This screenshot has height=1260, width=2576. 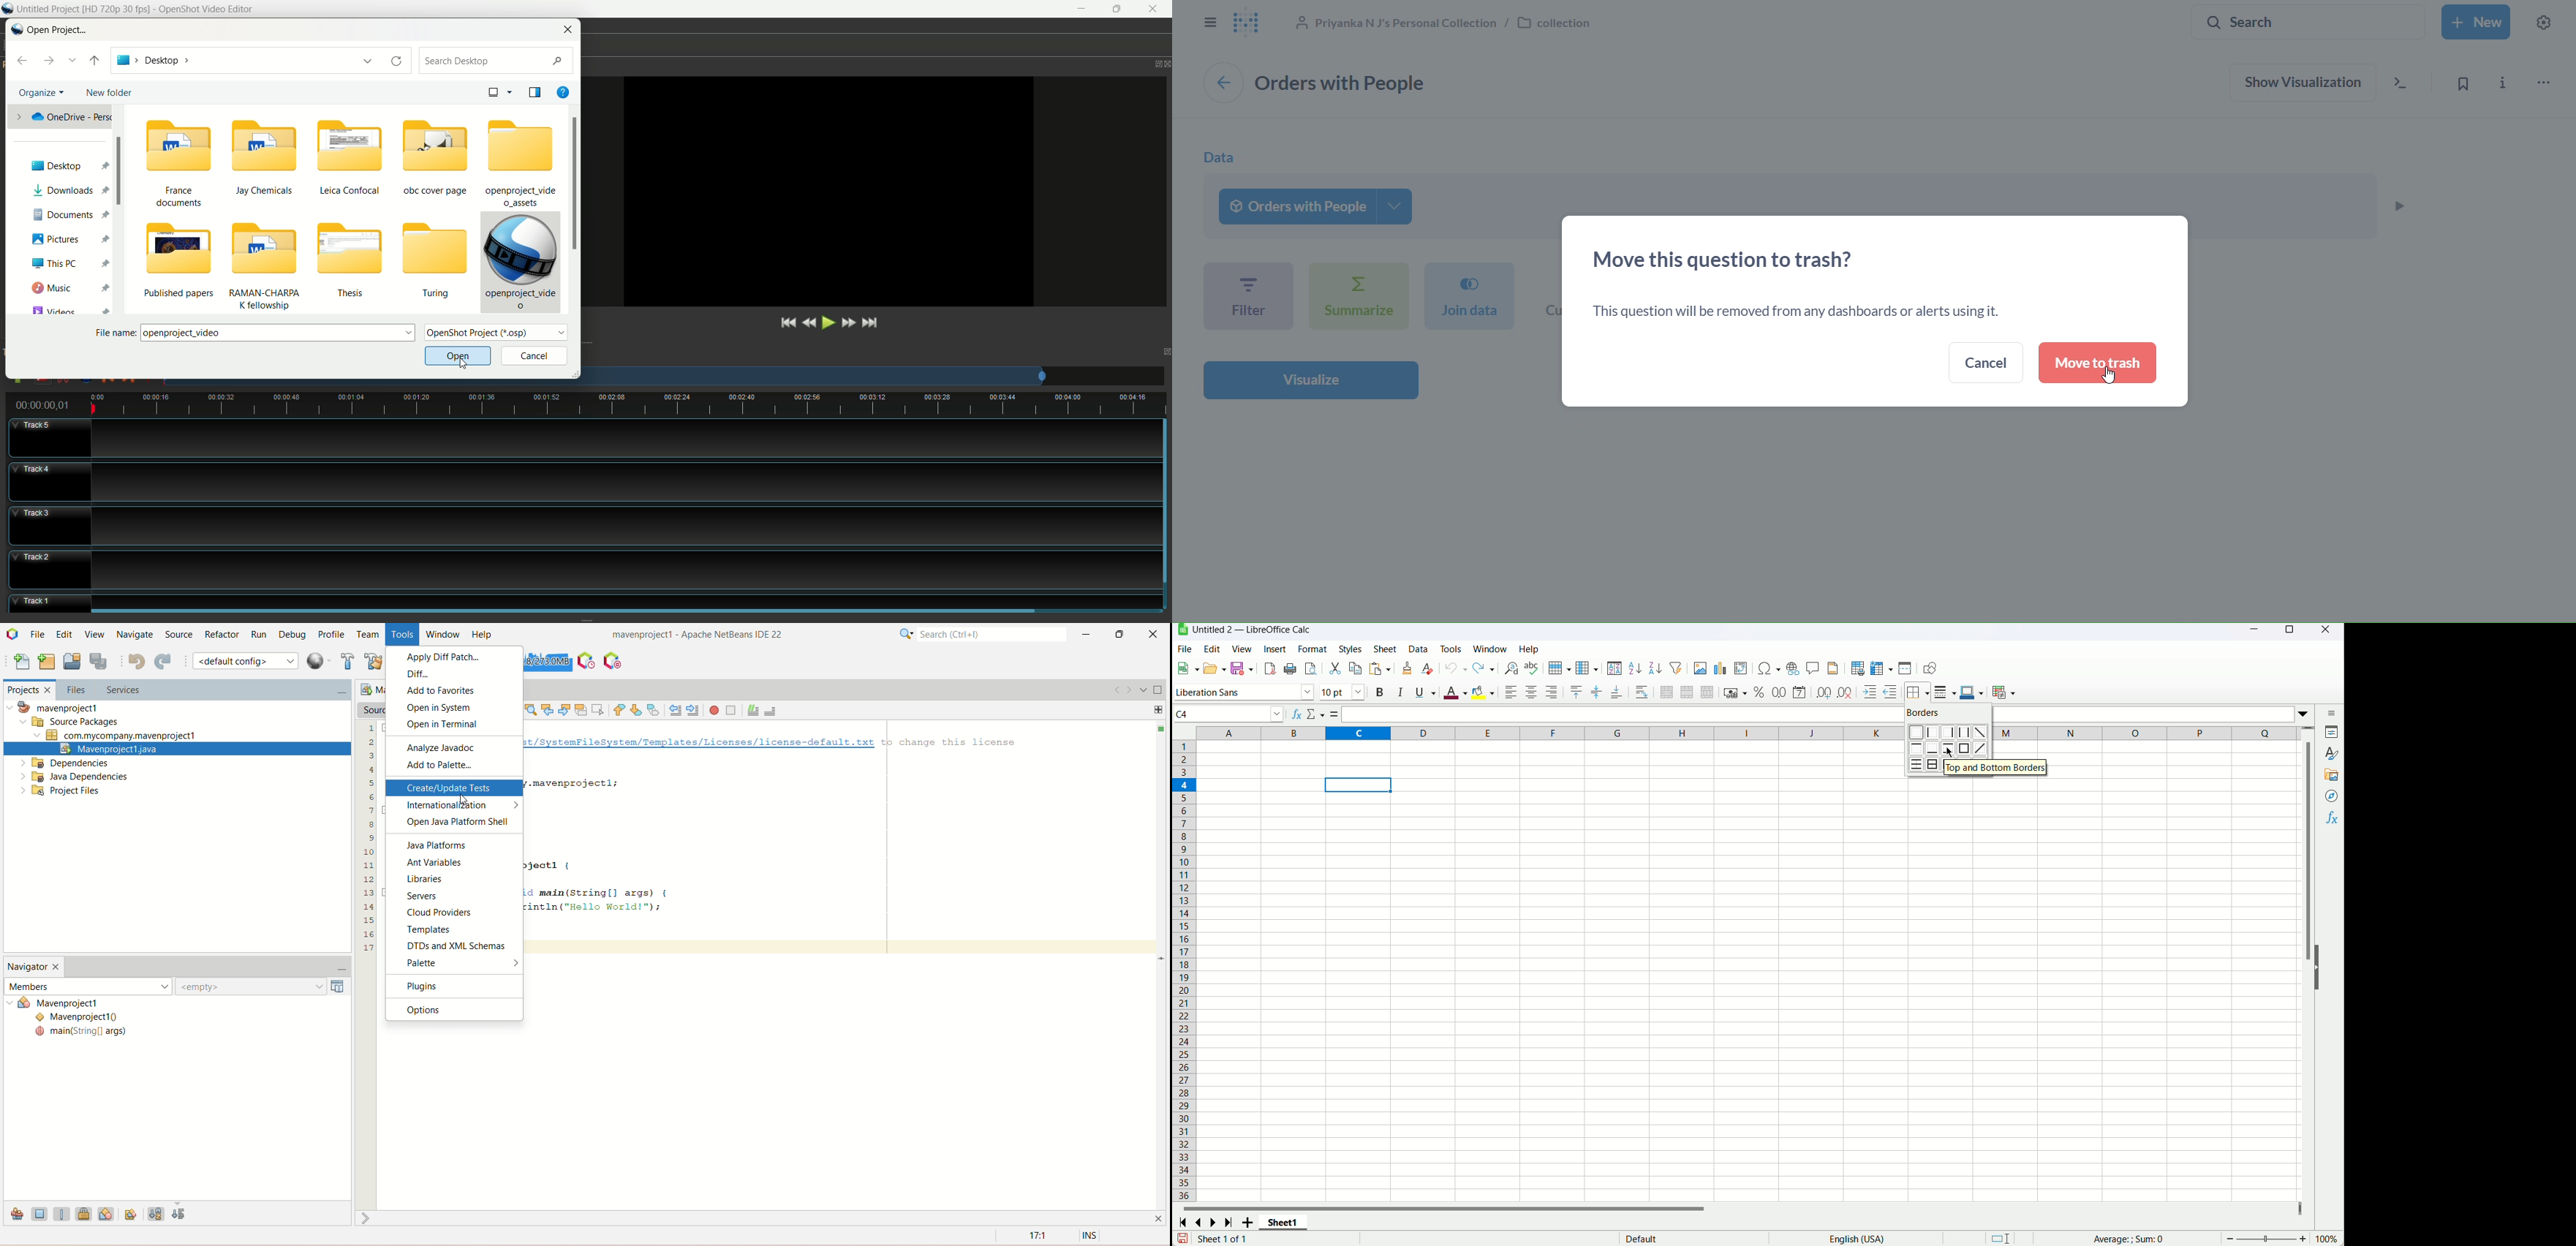 What do you see at coordinates (1636, 669) in the screenshot?
I see `Sort ascending` at bounding box center [1636, 669].